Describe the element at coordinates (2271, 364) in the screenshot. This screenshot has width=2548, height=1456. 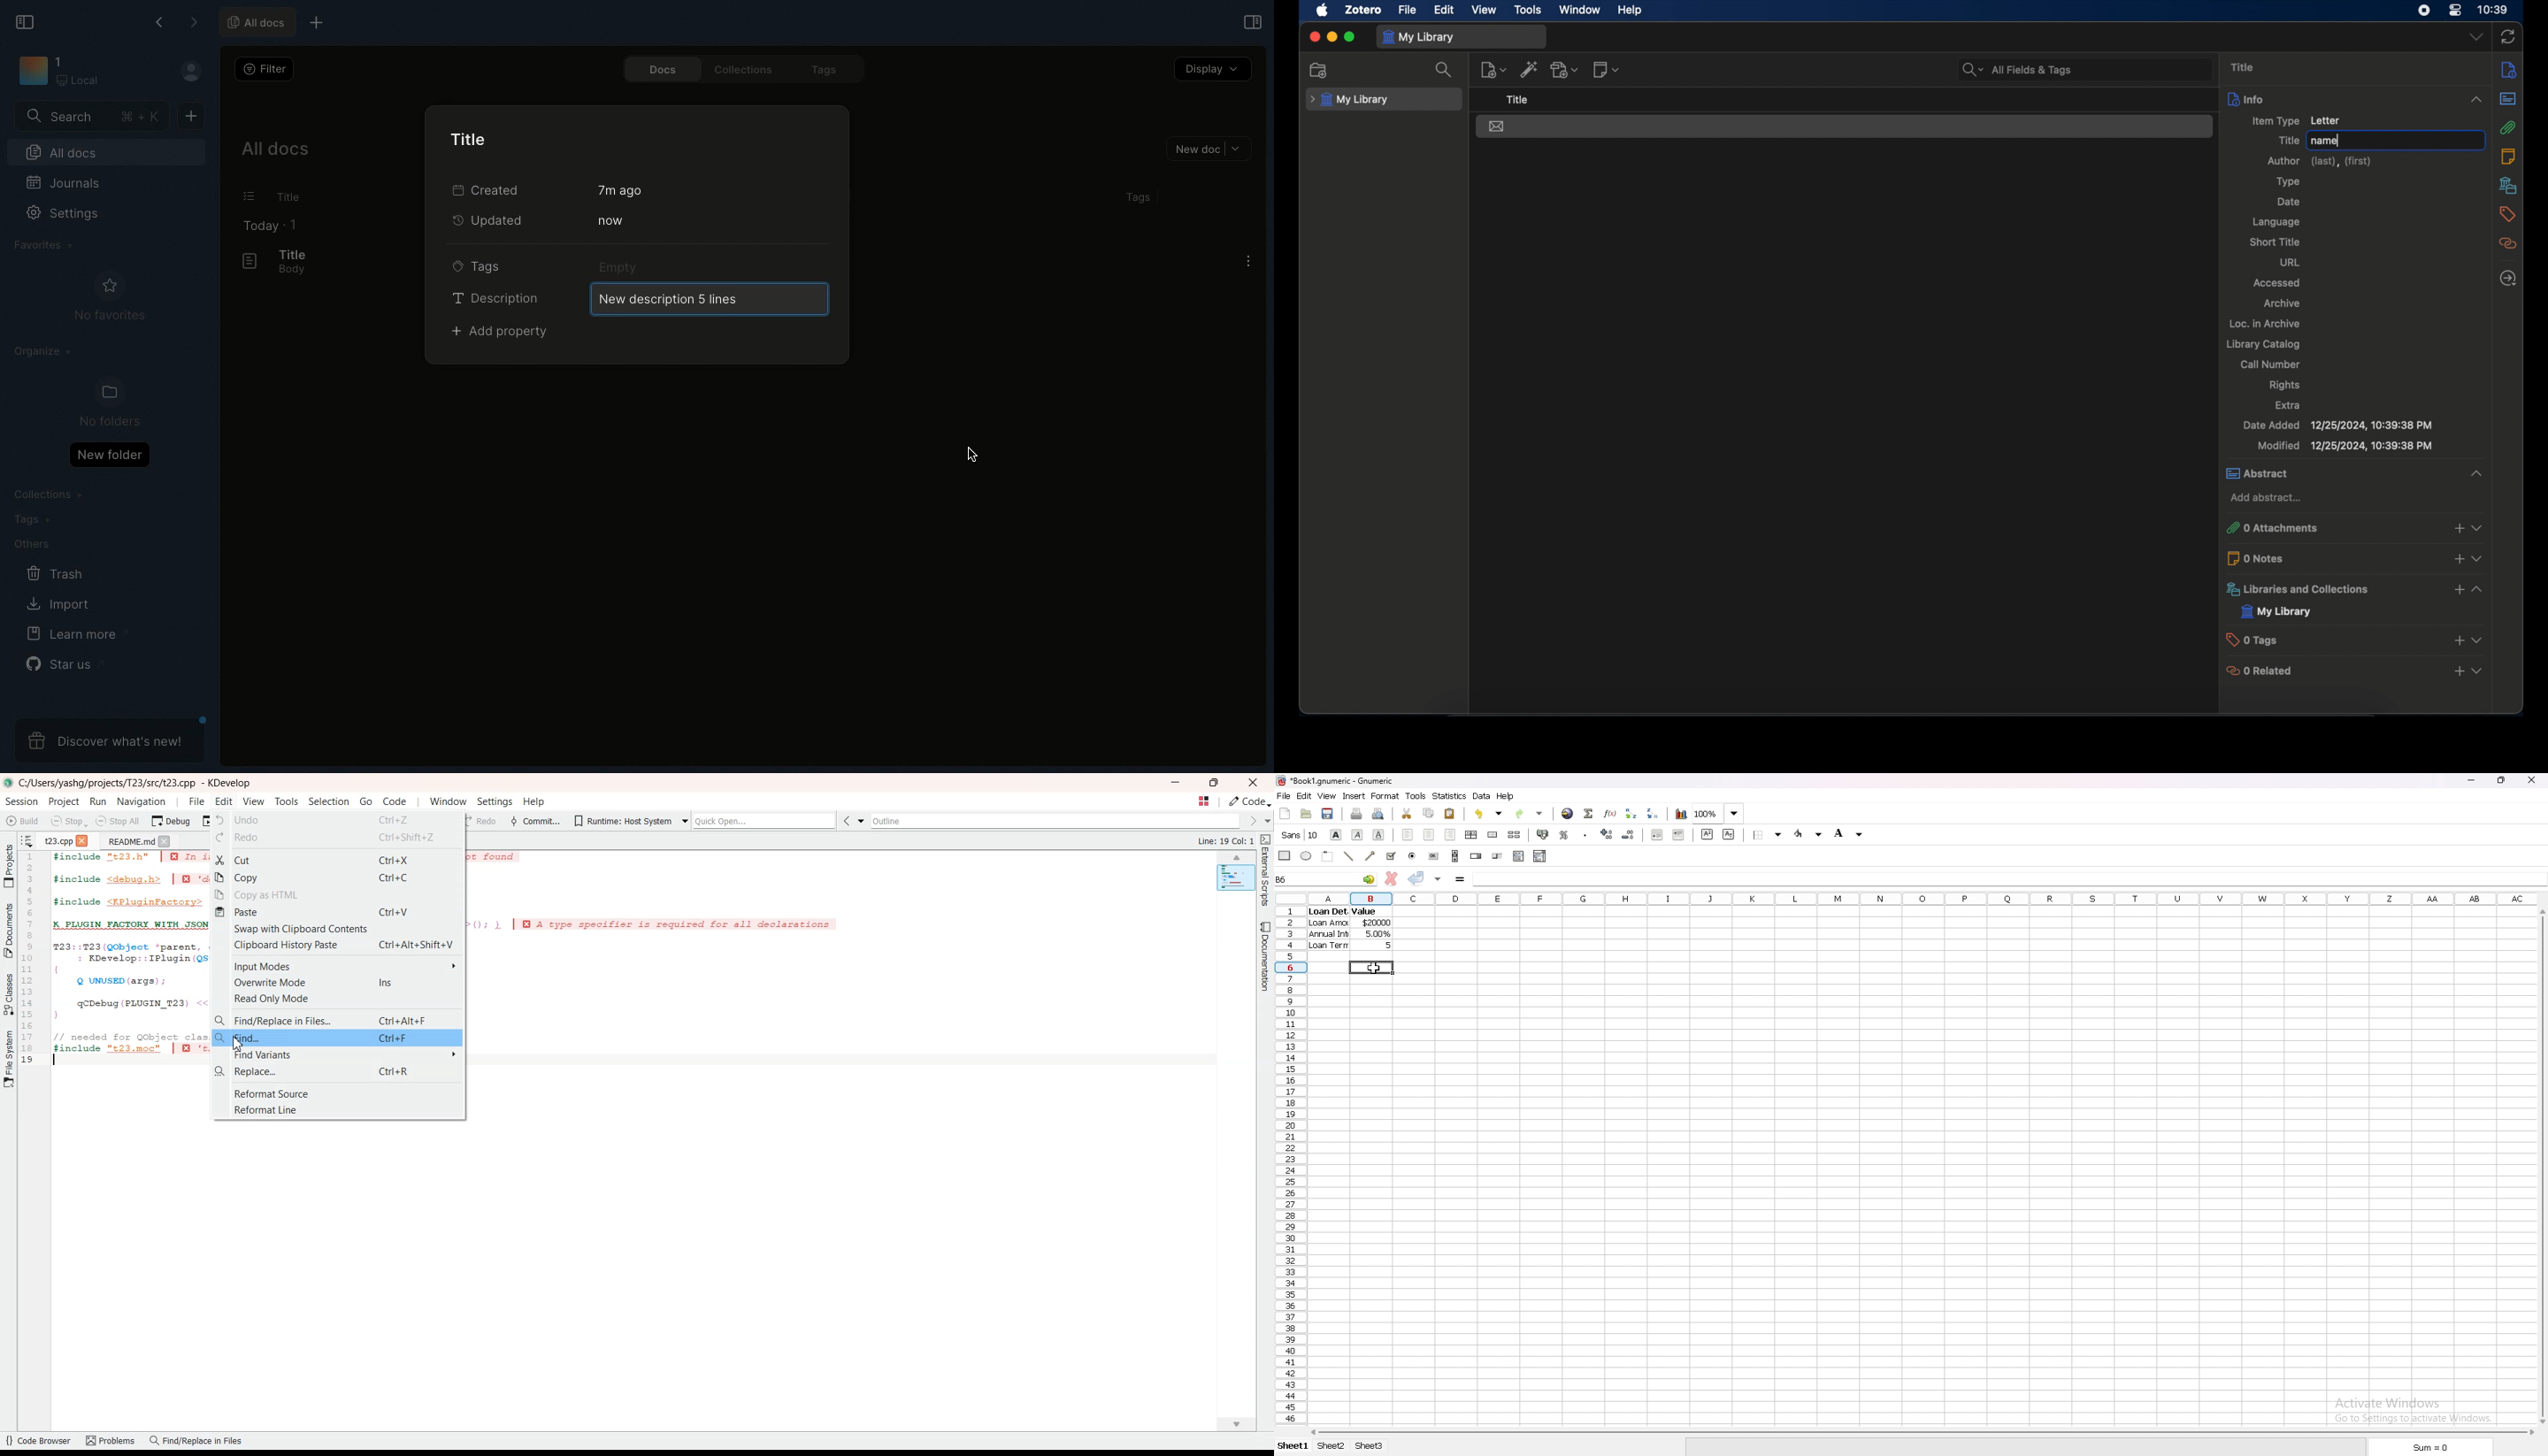
I see `call number` at that location.